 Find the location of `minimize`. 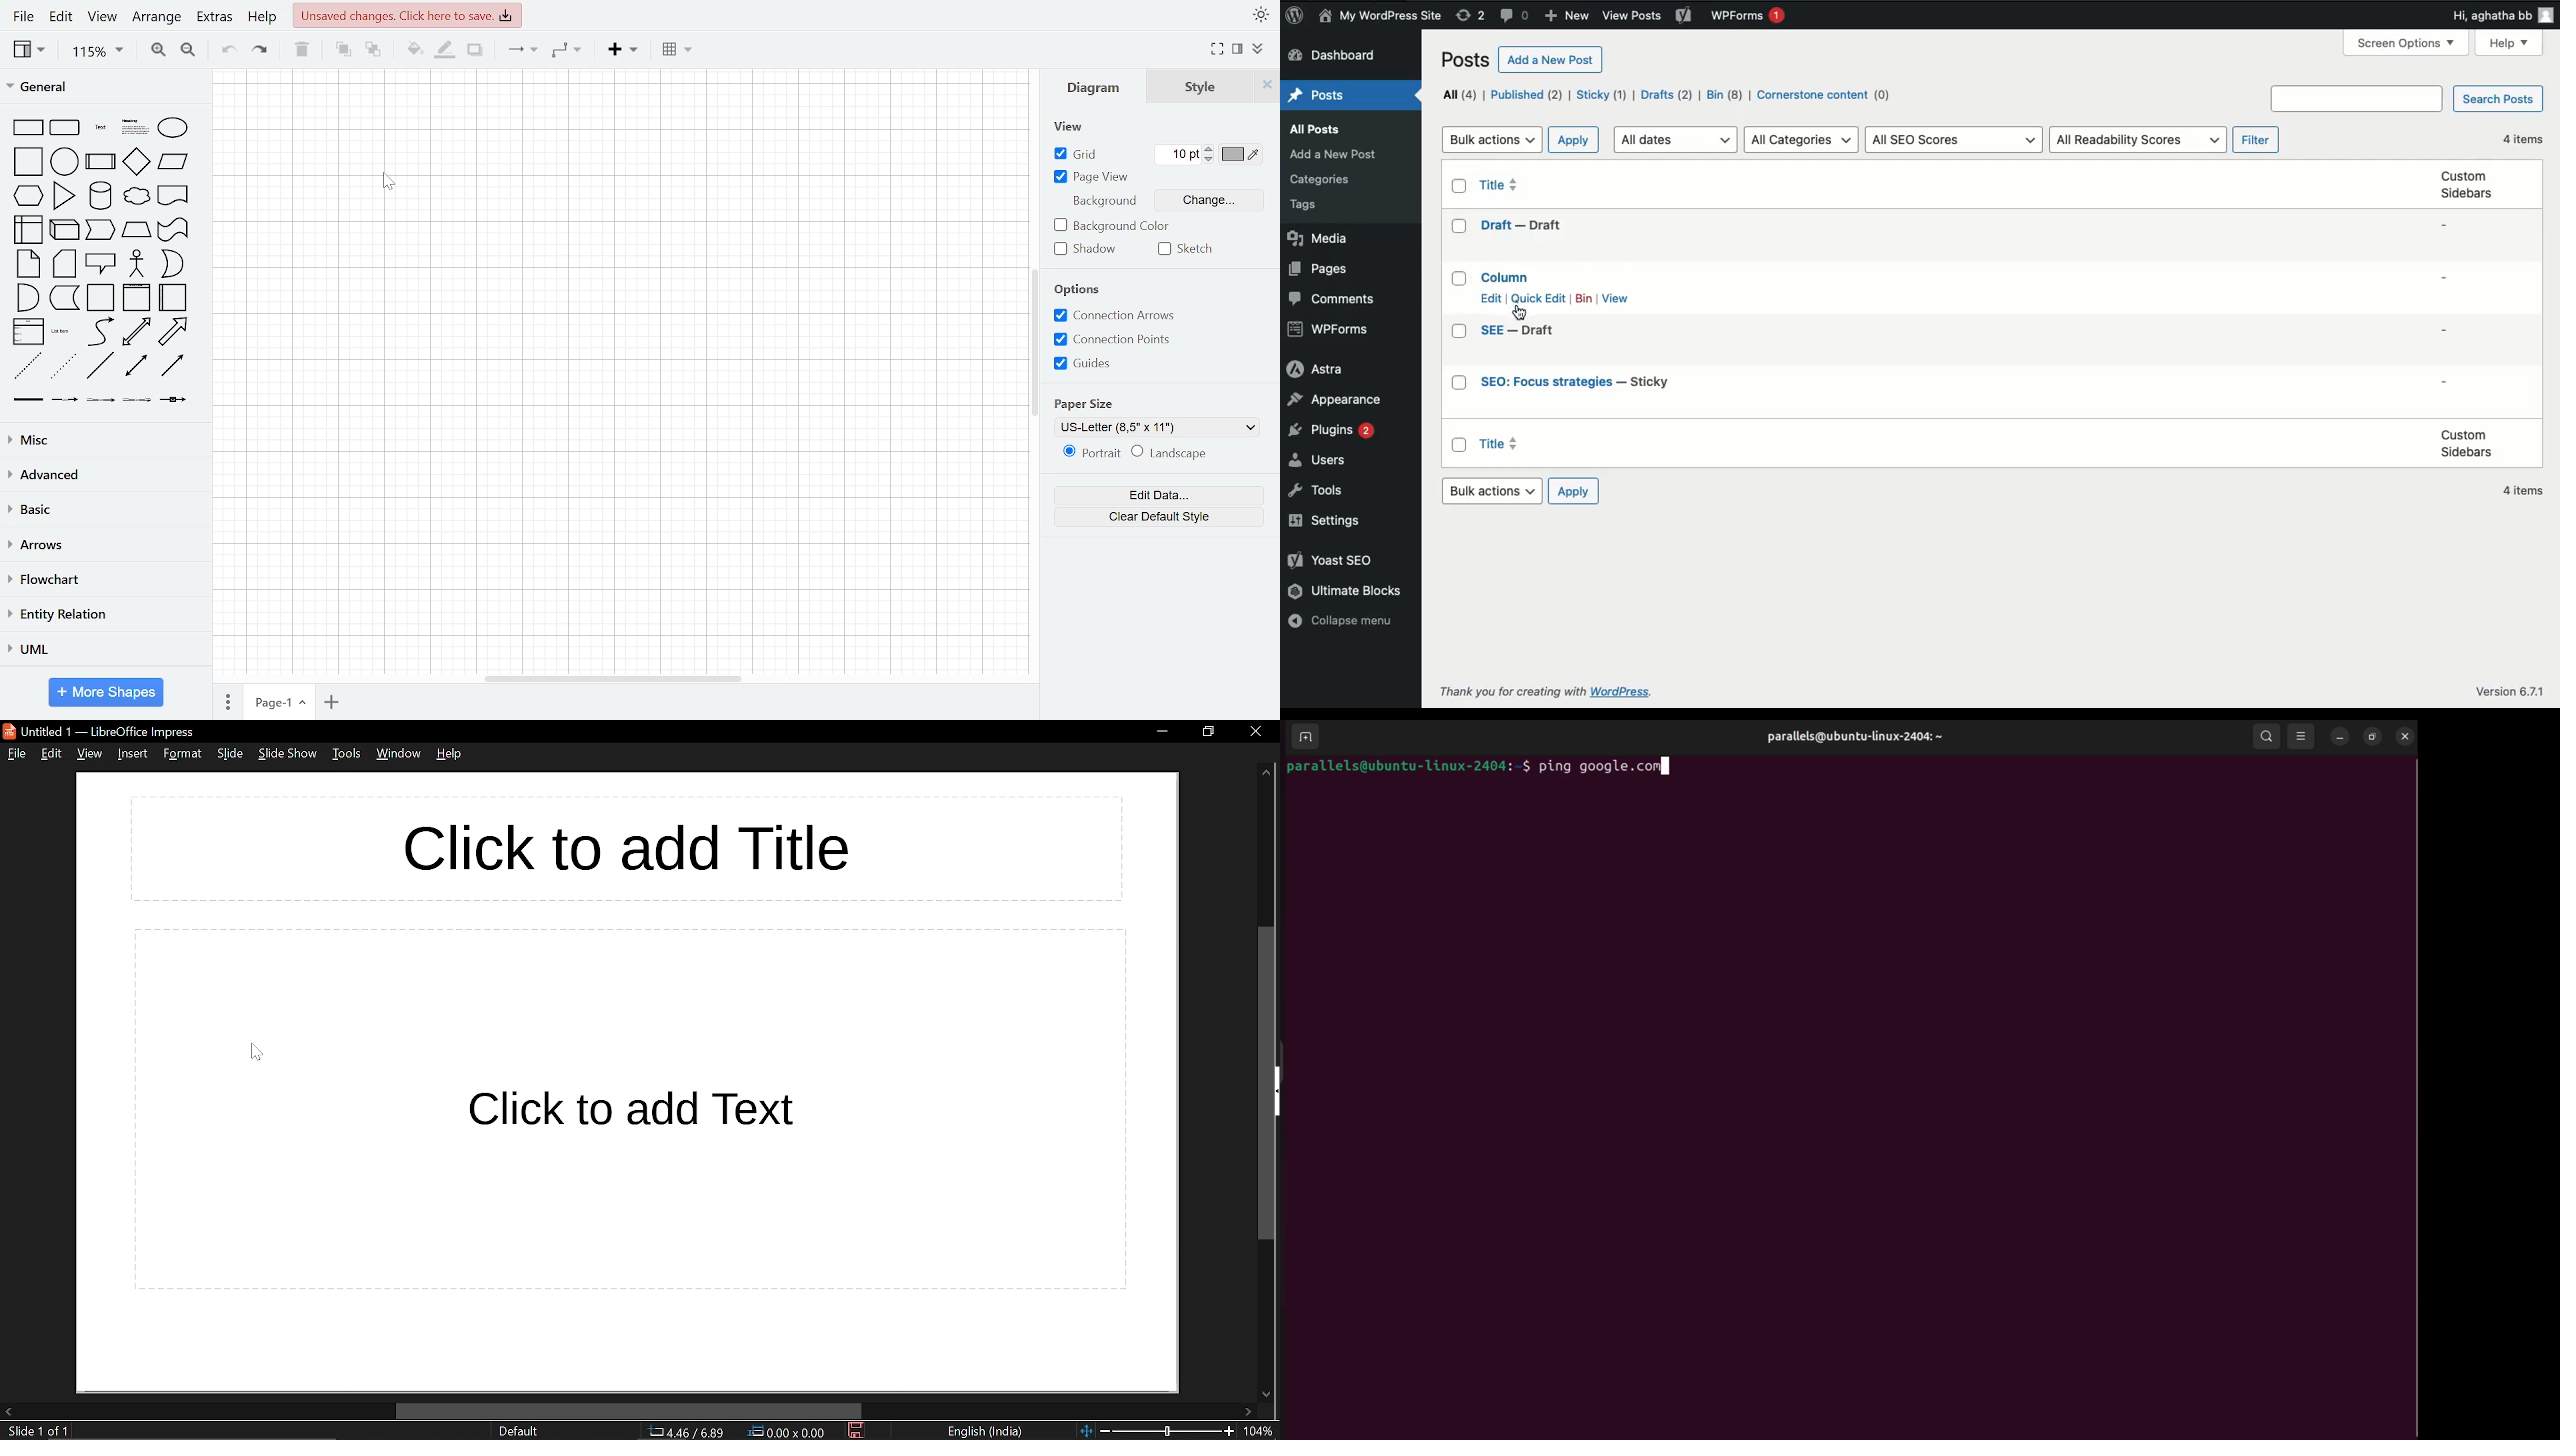

minimize is located at coordinates (1158, 733).